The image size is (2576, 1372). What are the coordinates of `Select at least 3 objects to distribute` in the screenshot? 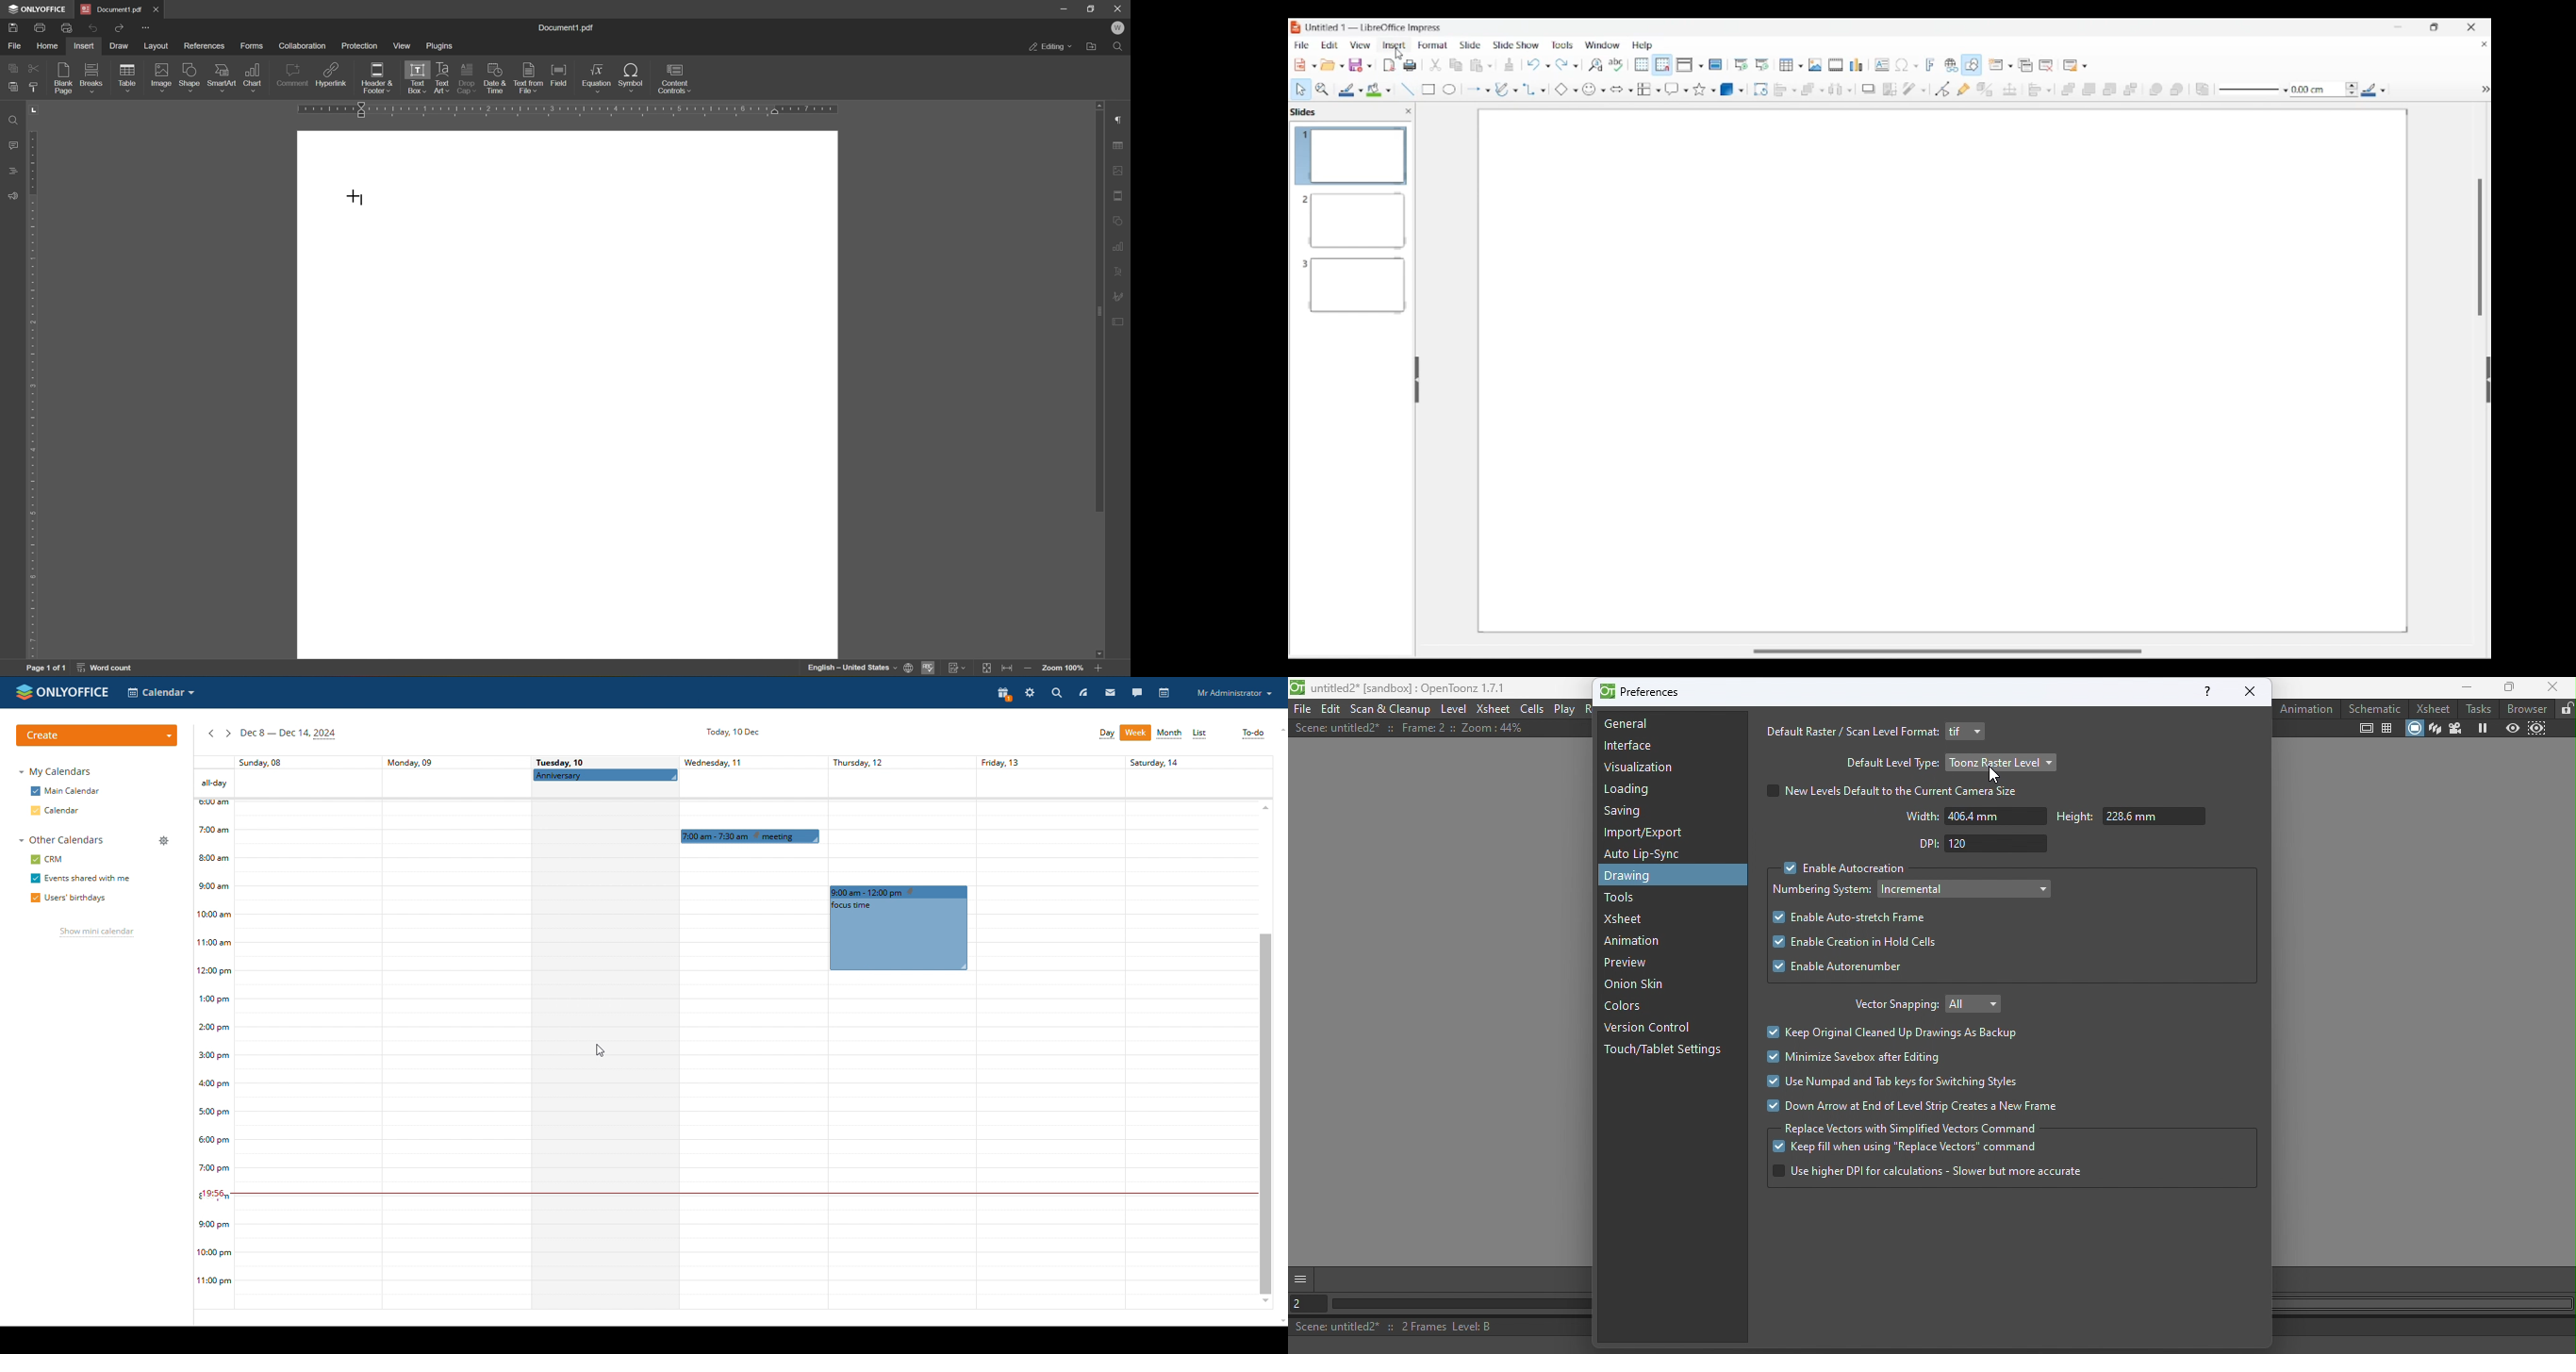 It's located at (1840, 89).